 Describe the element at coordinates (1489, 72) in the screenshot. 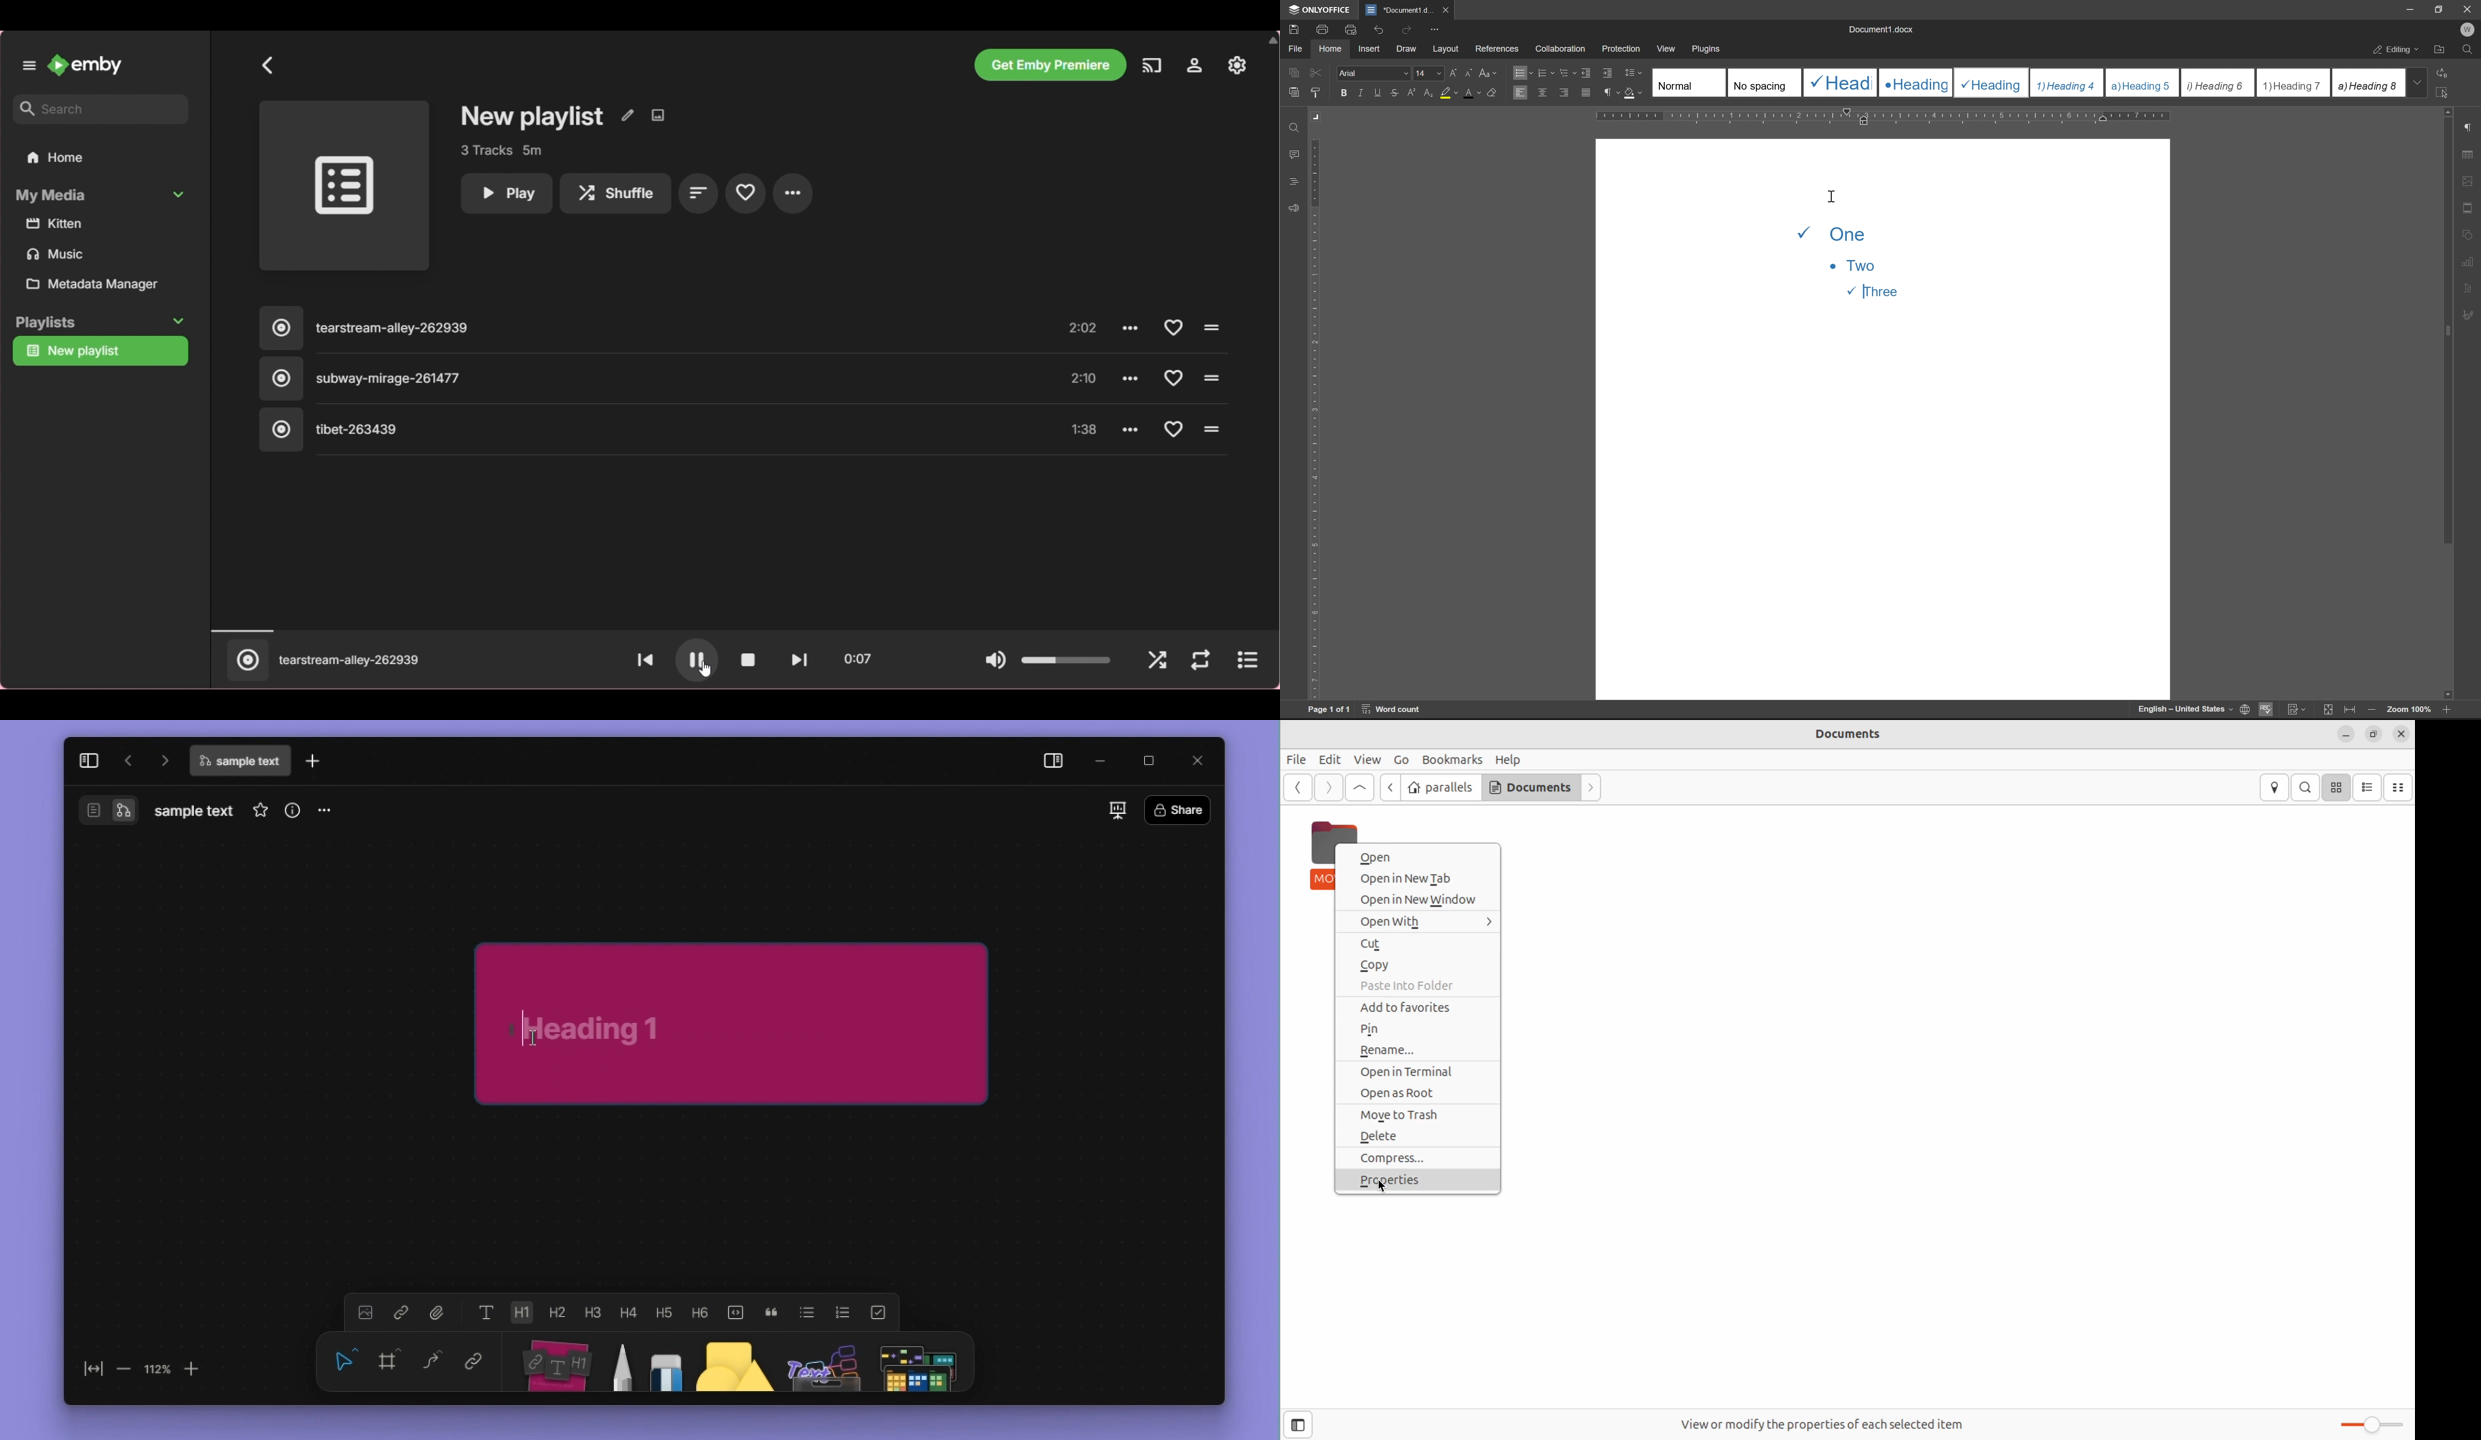

I see `change case` at that location.